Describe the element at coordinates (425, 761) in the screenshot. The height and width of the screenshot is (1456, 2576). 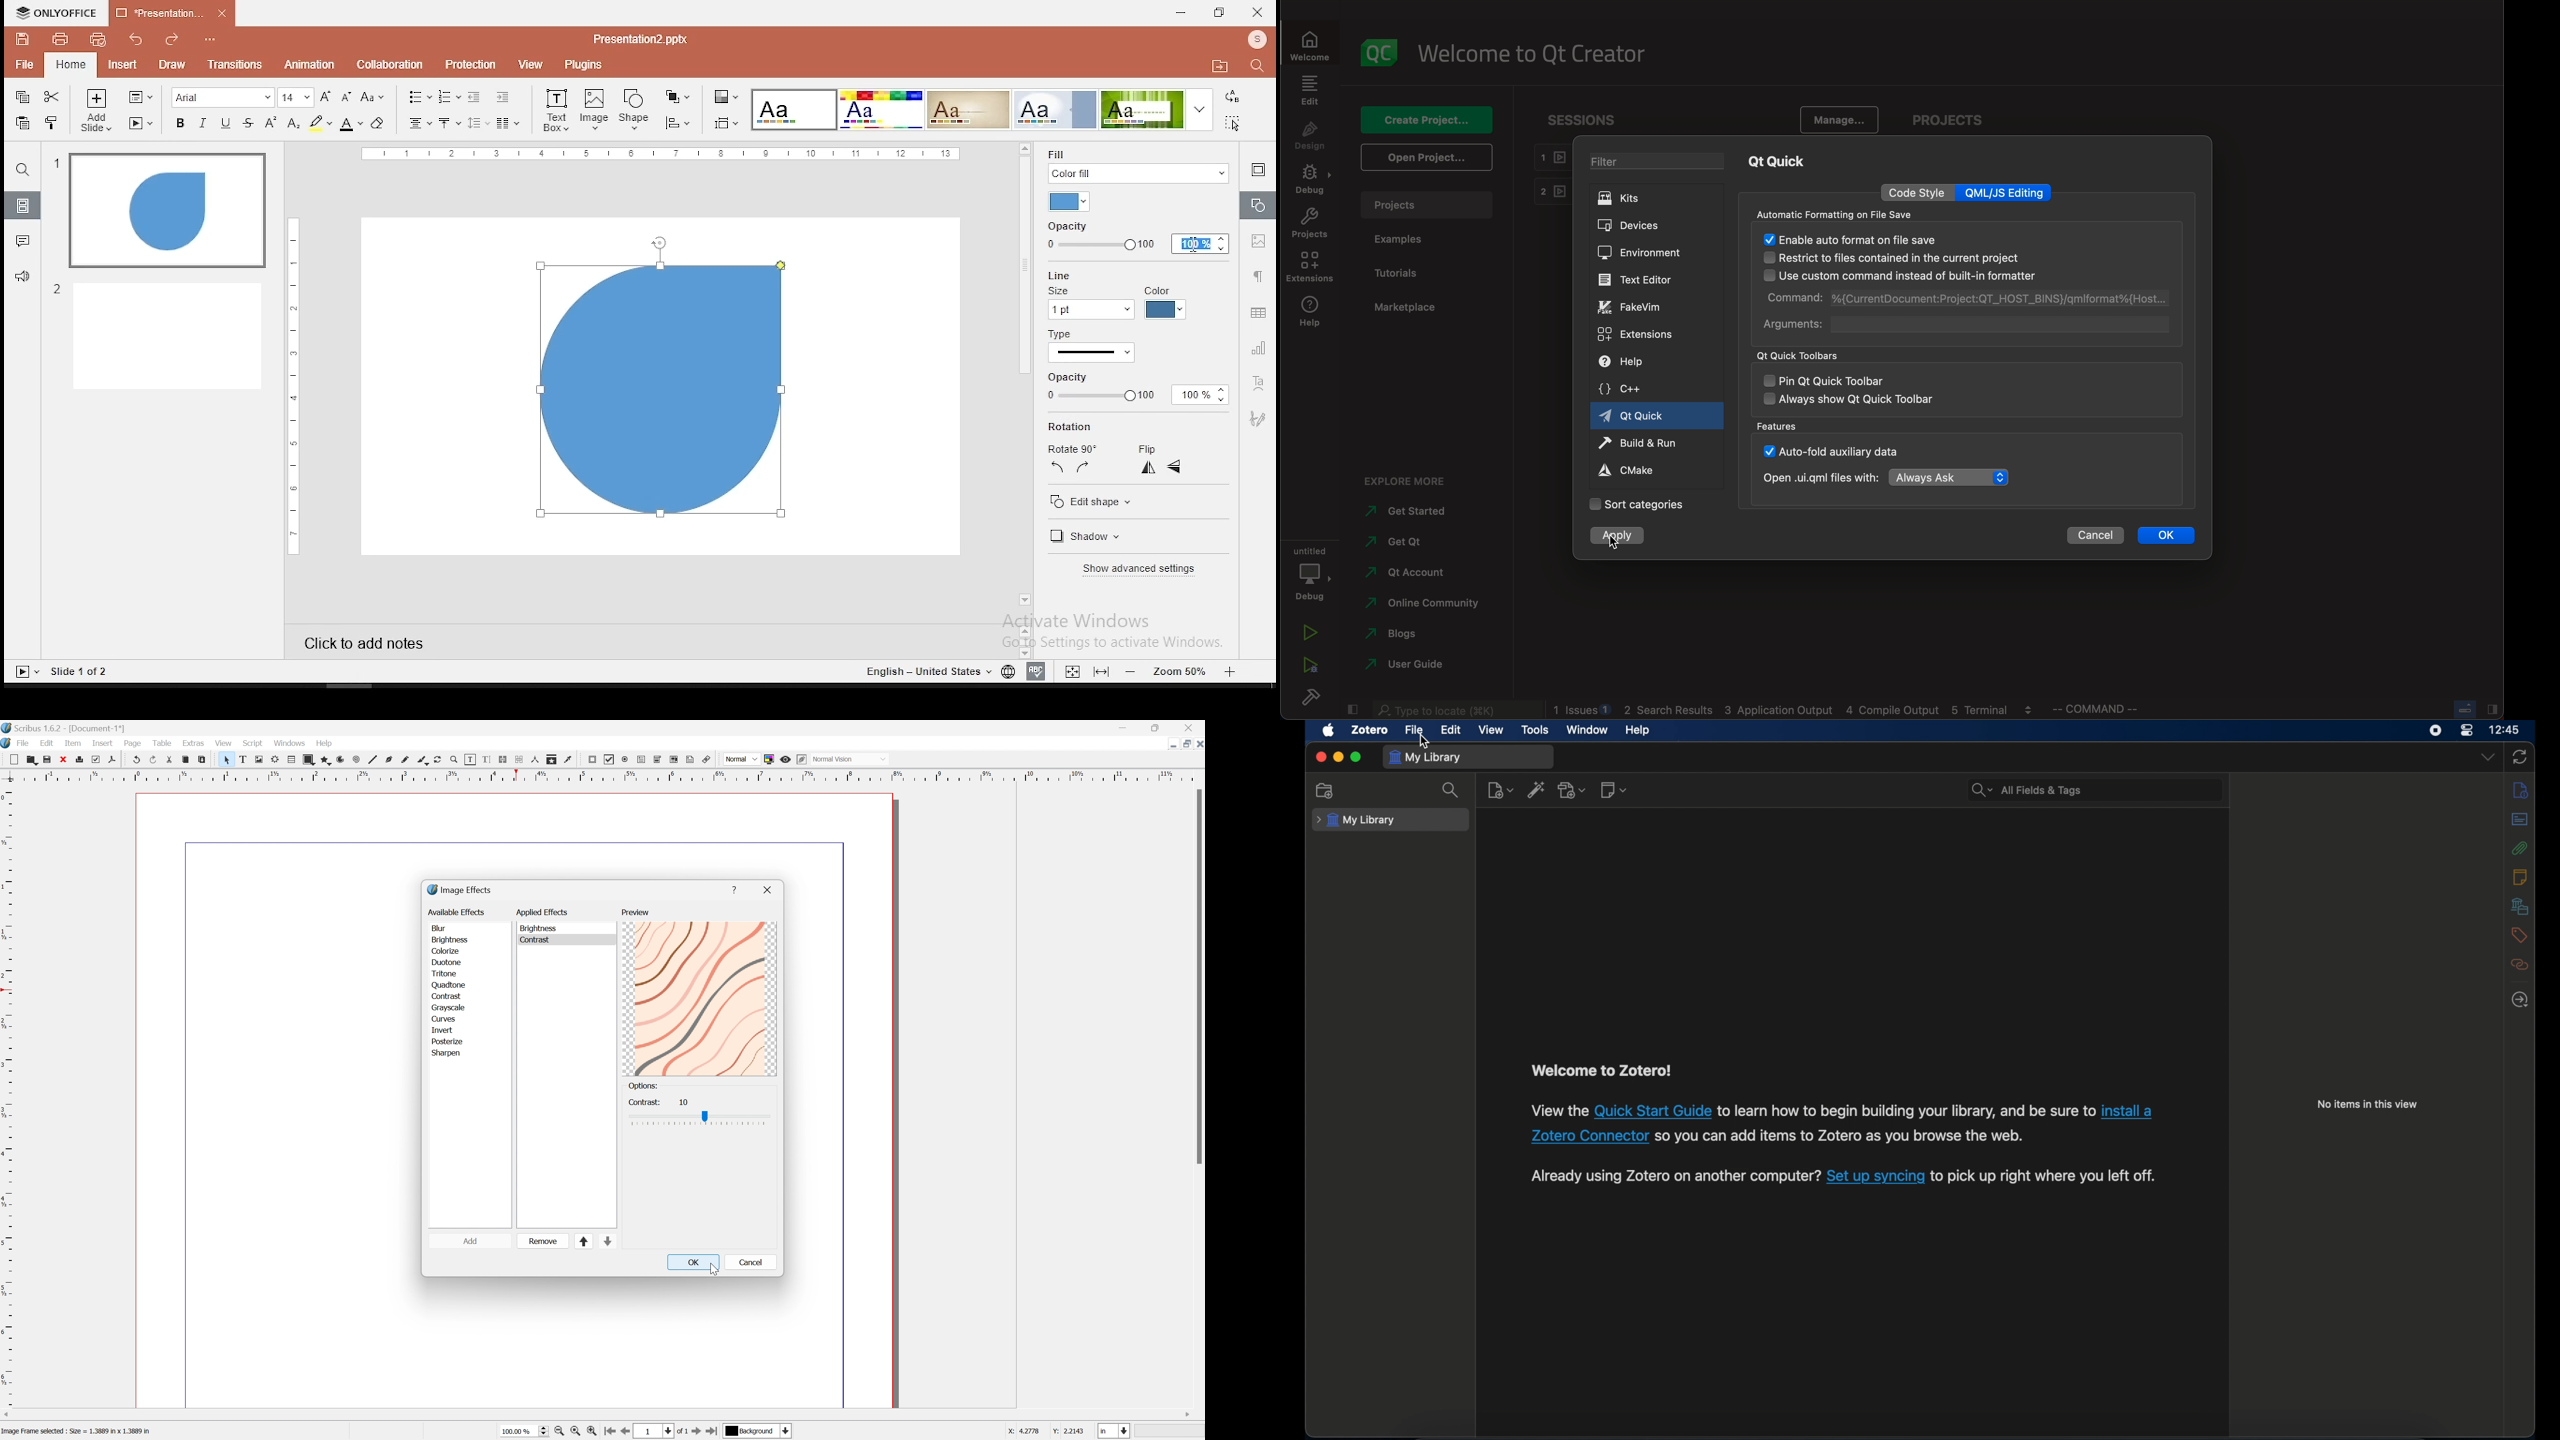
I see `Calligraphic line` at that location.